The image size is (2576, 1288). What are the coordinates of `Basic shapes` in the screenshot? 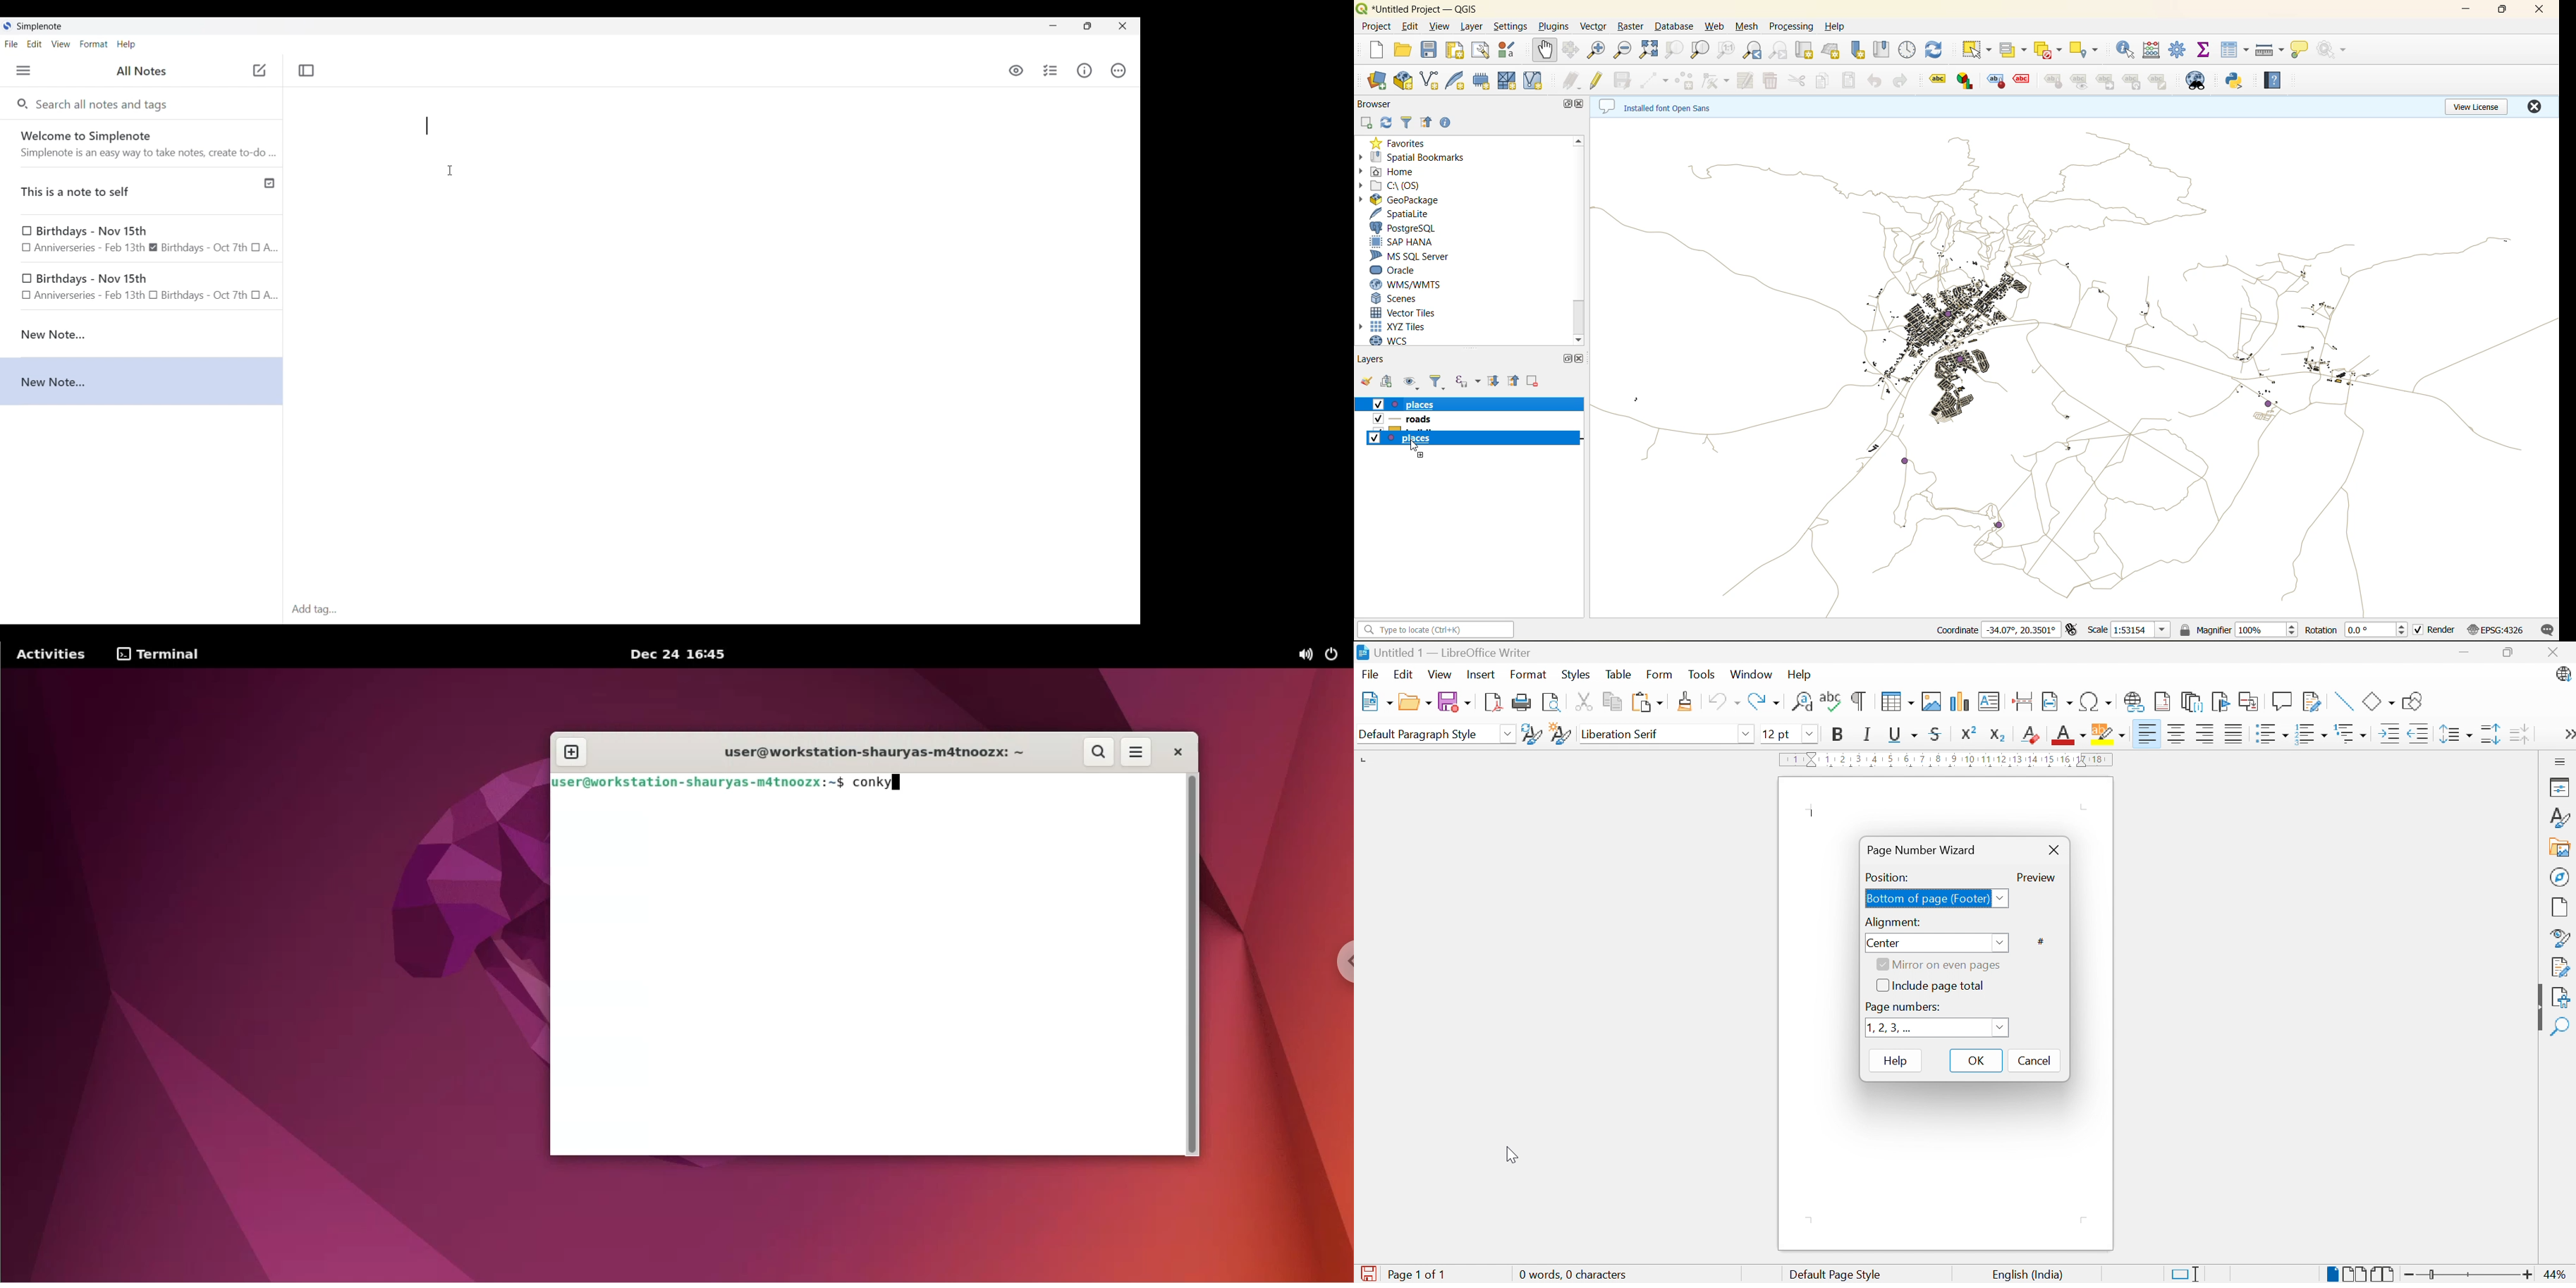 It's located at (2378, 703).